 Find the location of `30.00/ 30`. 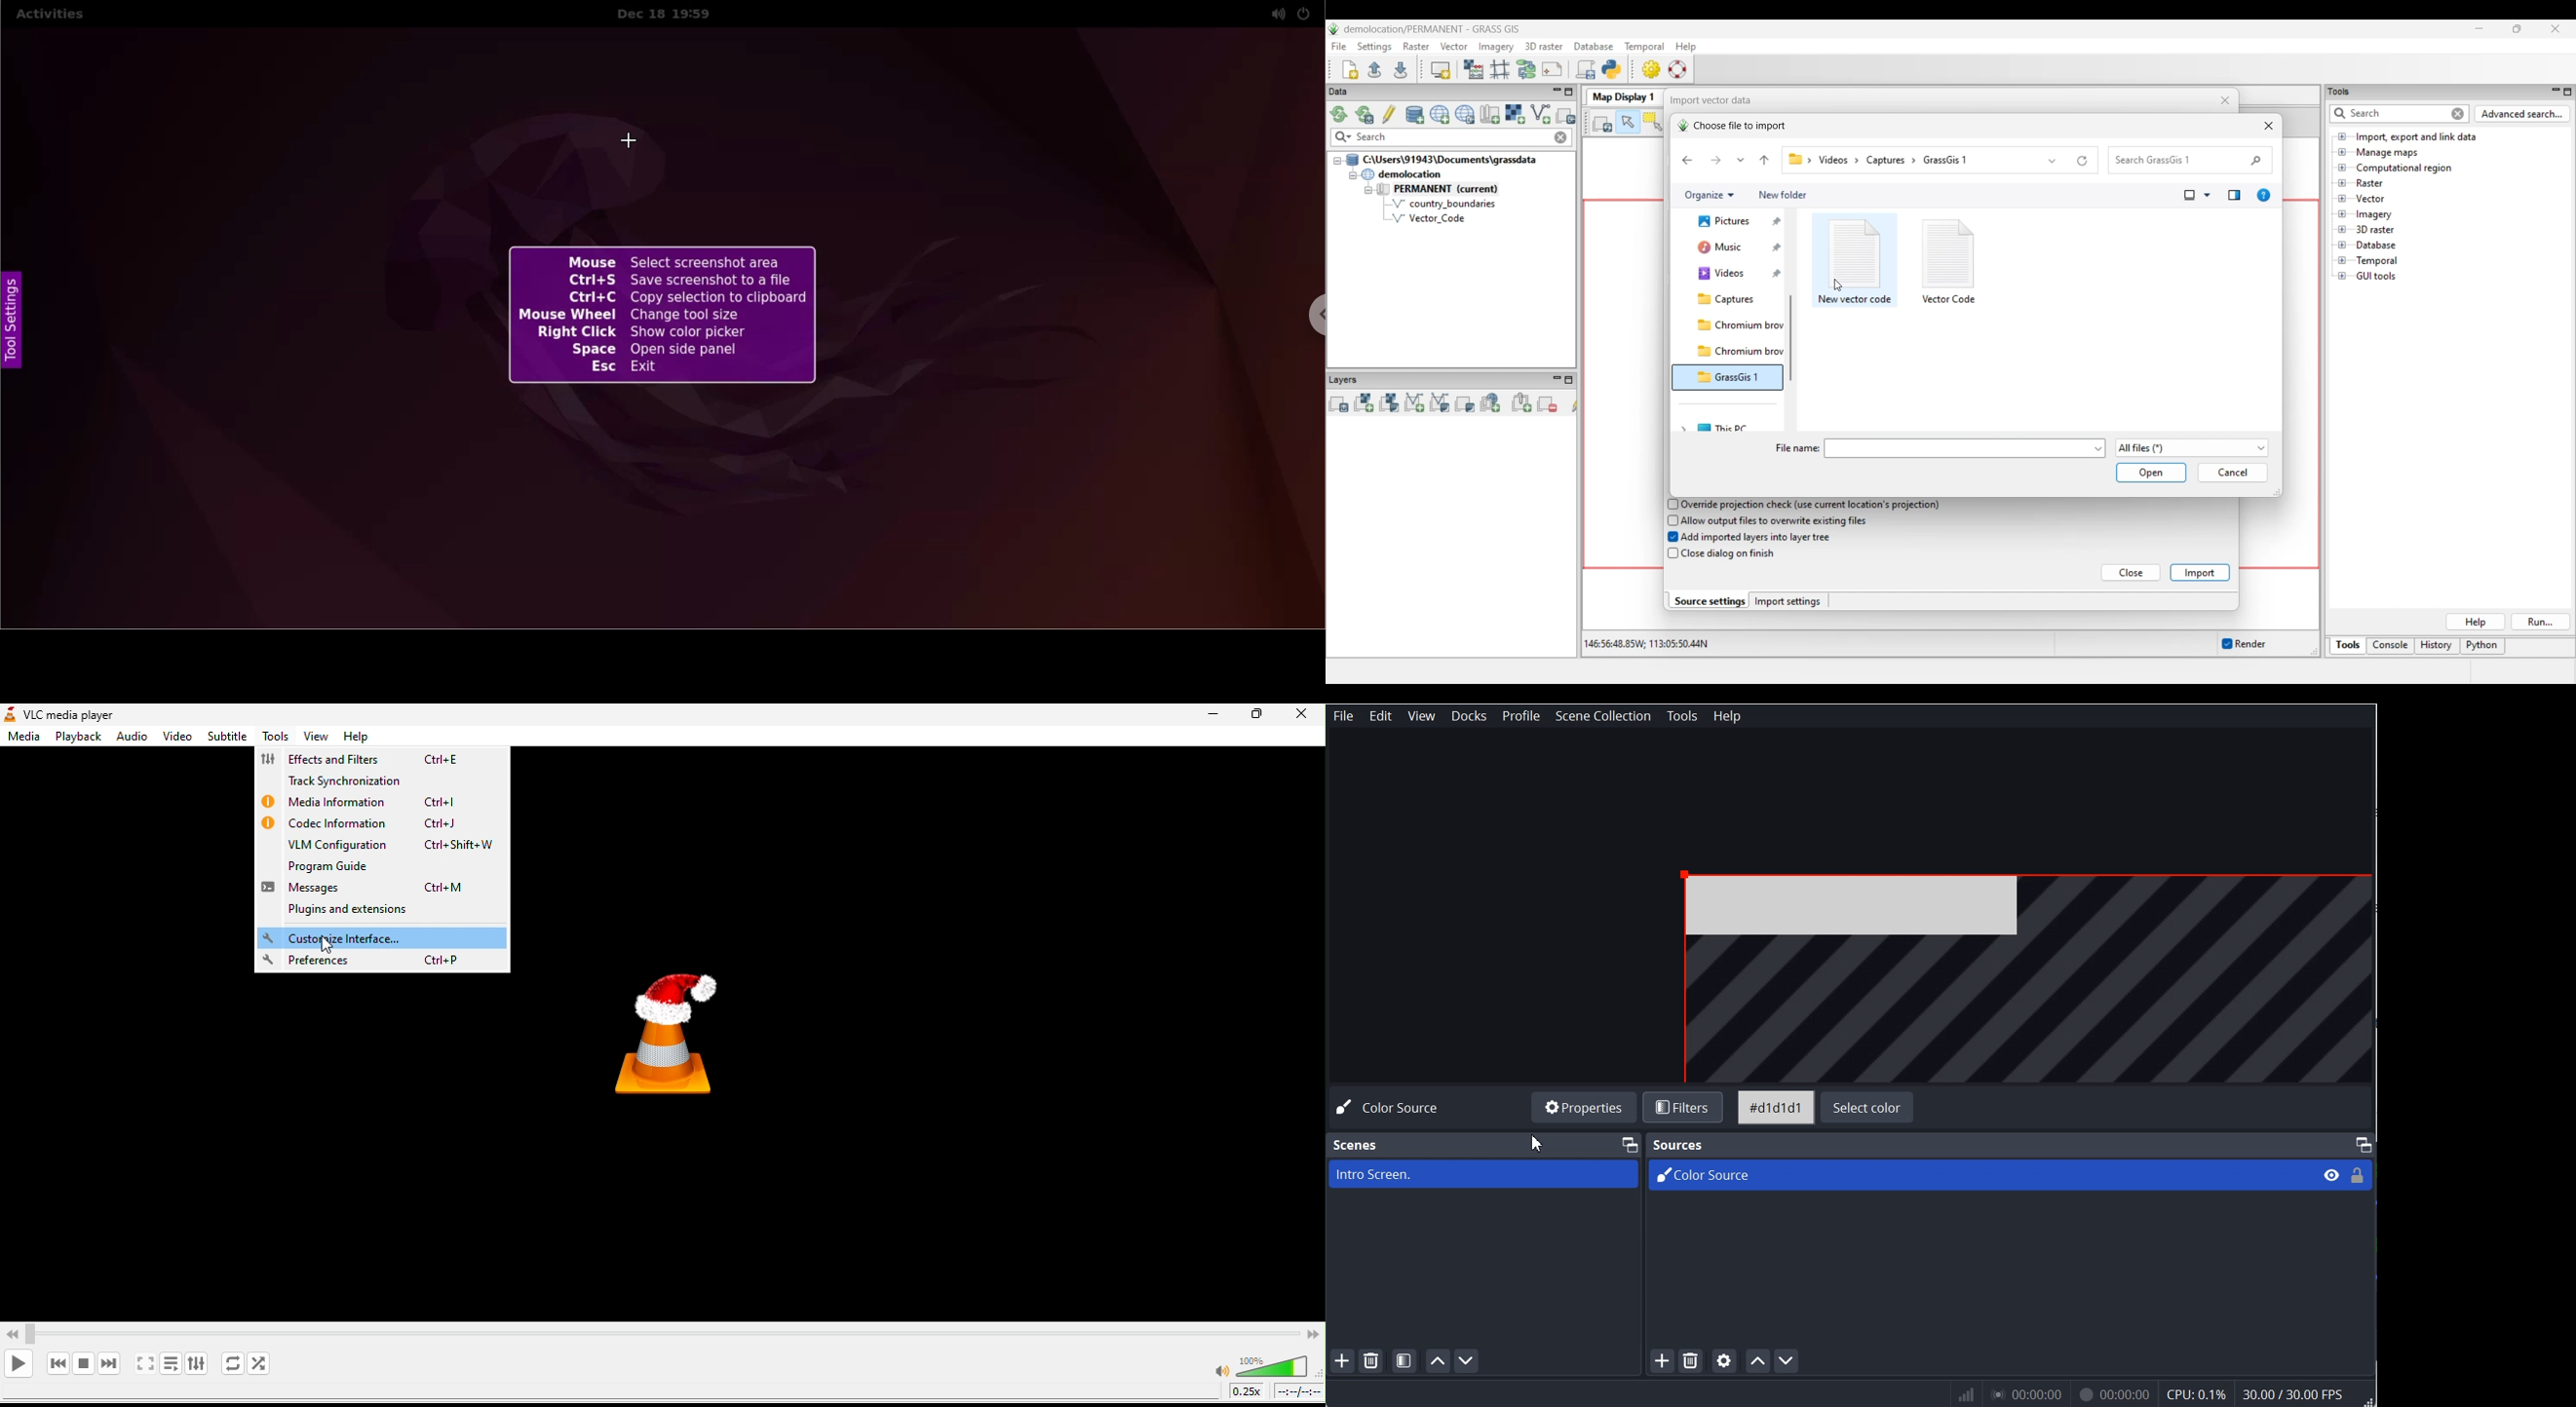

30.00/ 30 is located at coordinates (2295, 1395).